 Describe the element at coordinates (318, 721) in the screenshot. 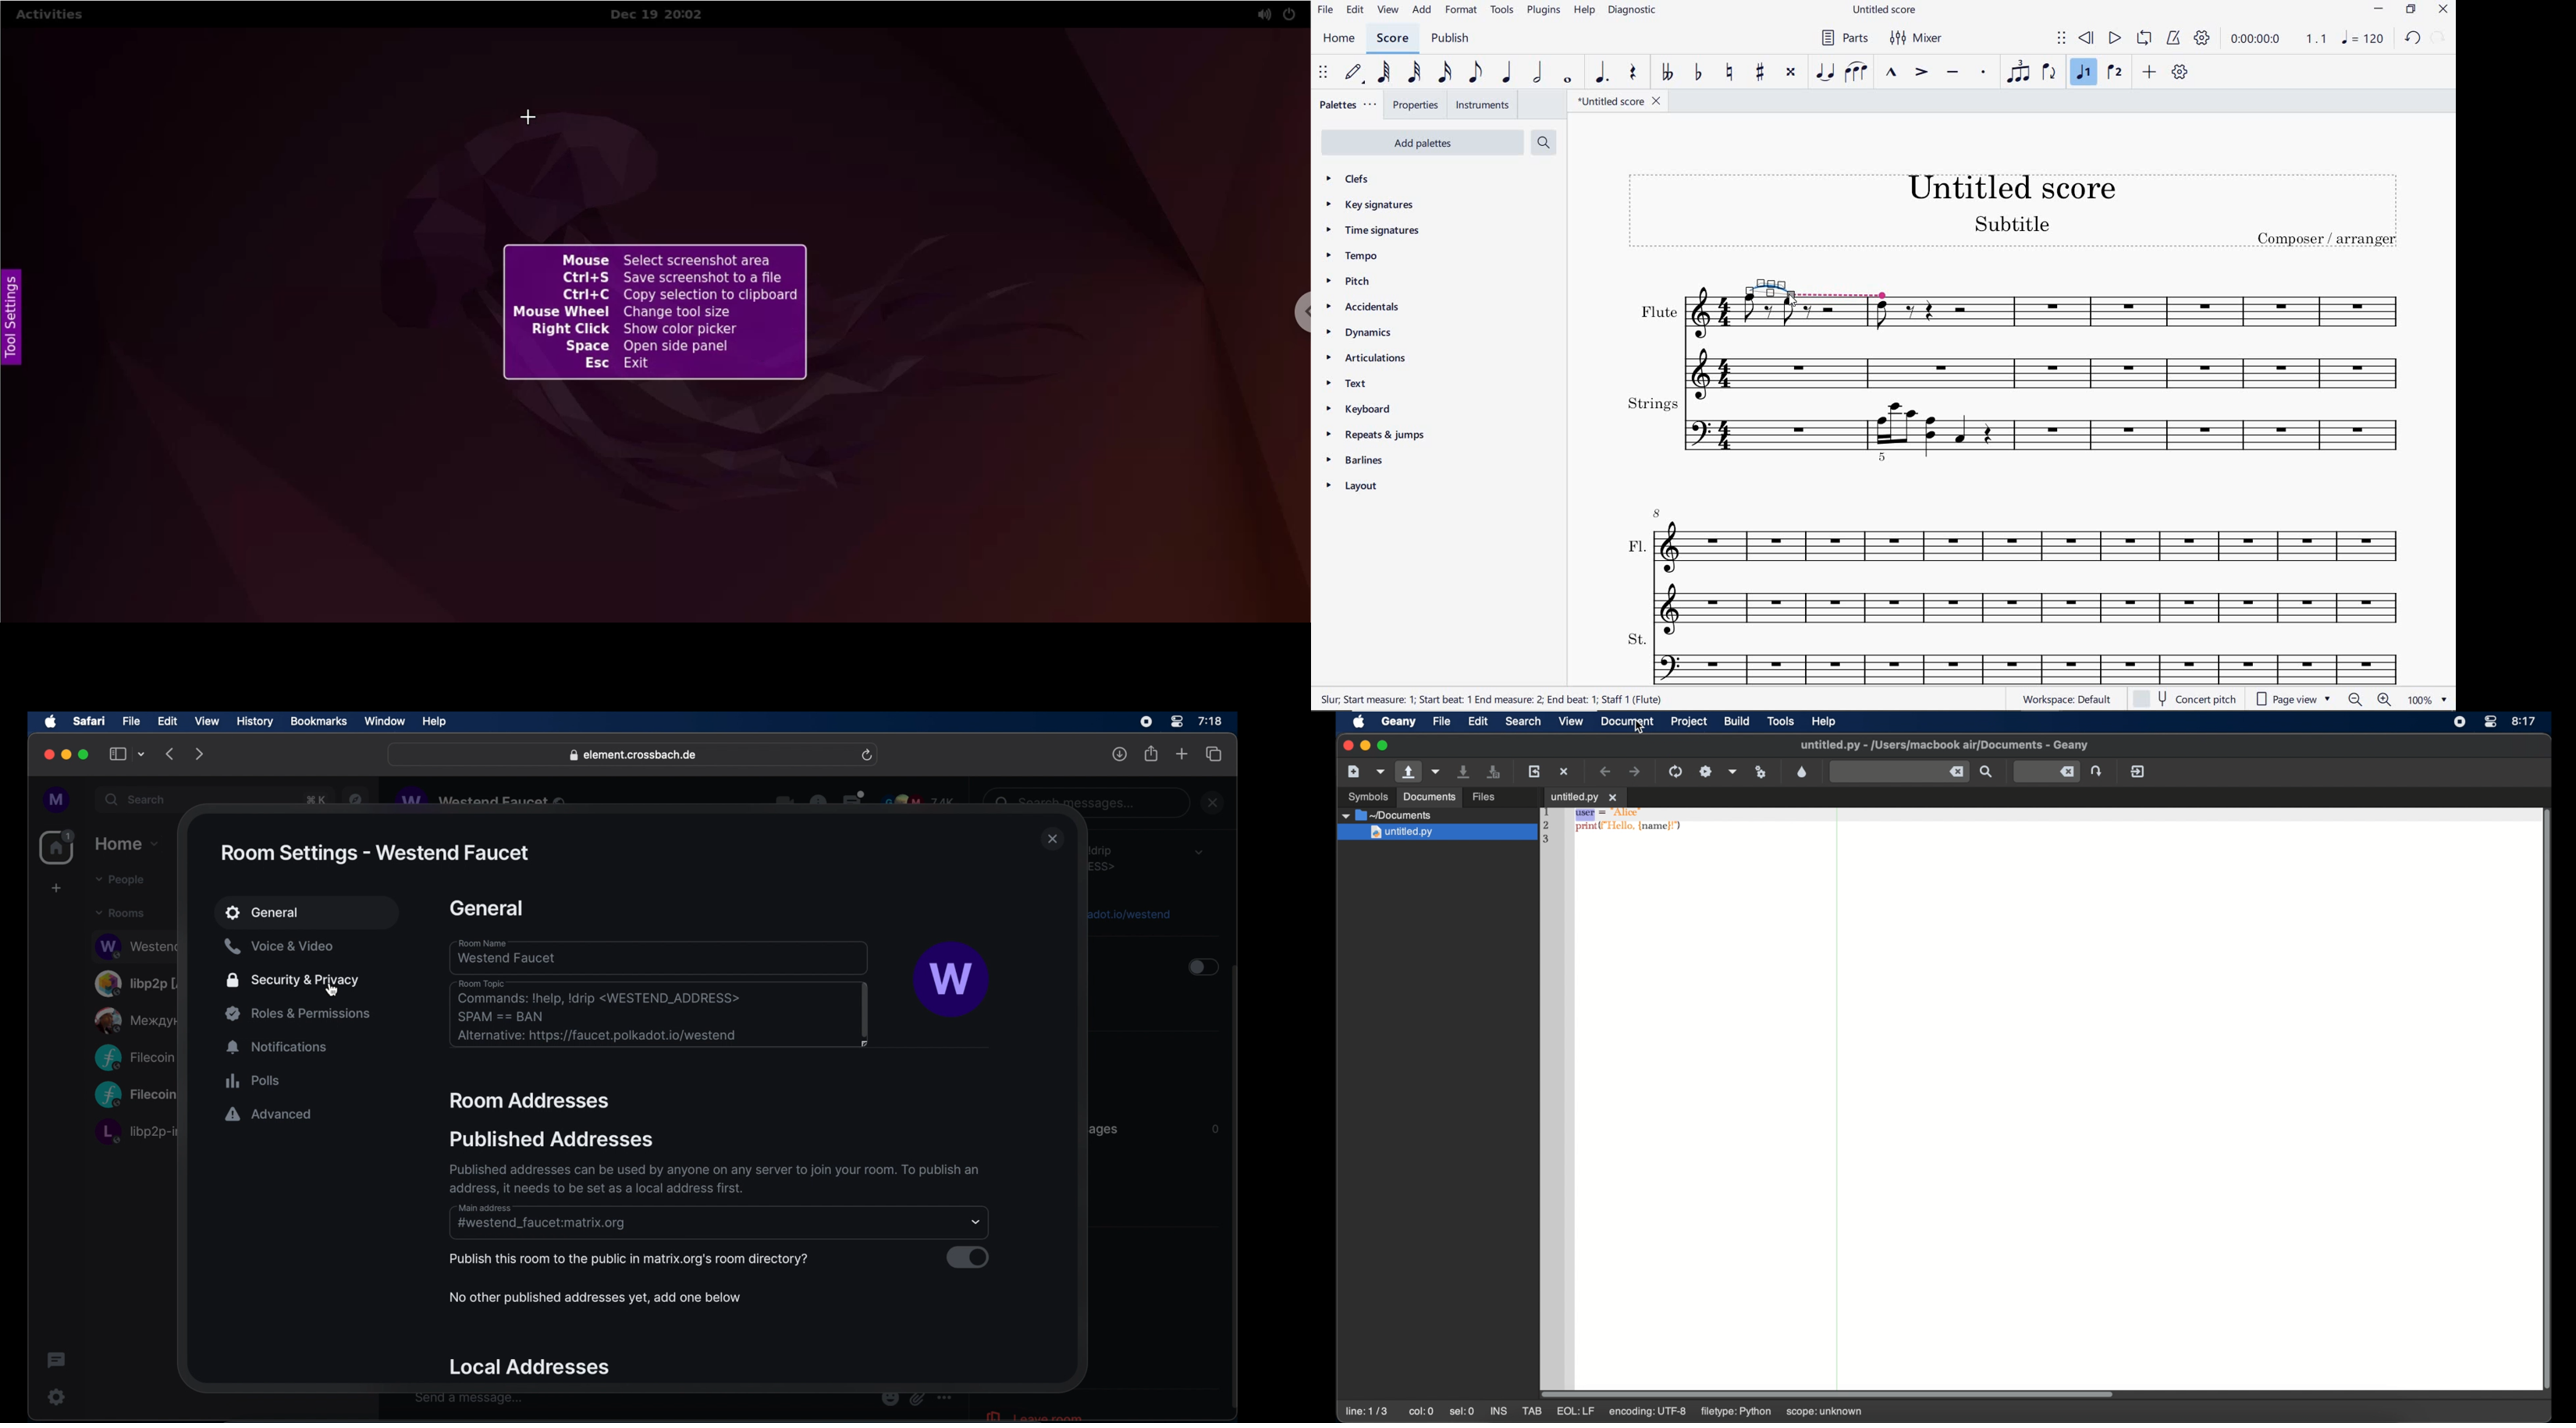

I see `bookmarks` at that location.